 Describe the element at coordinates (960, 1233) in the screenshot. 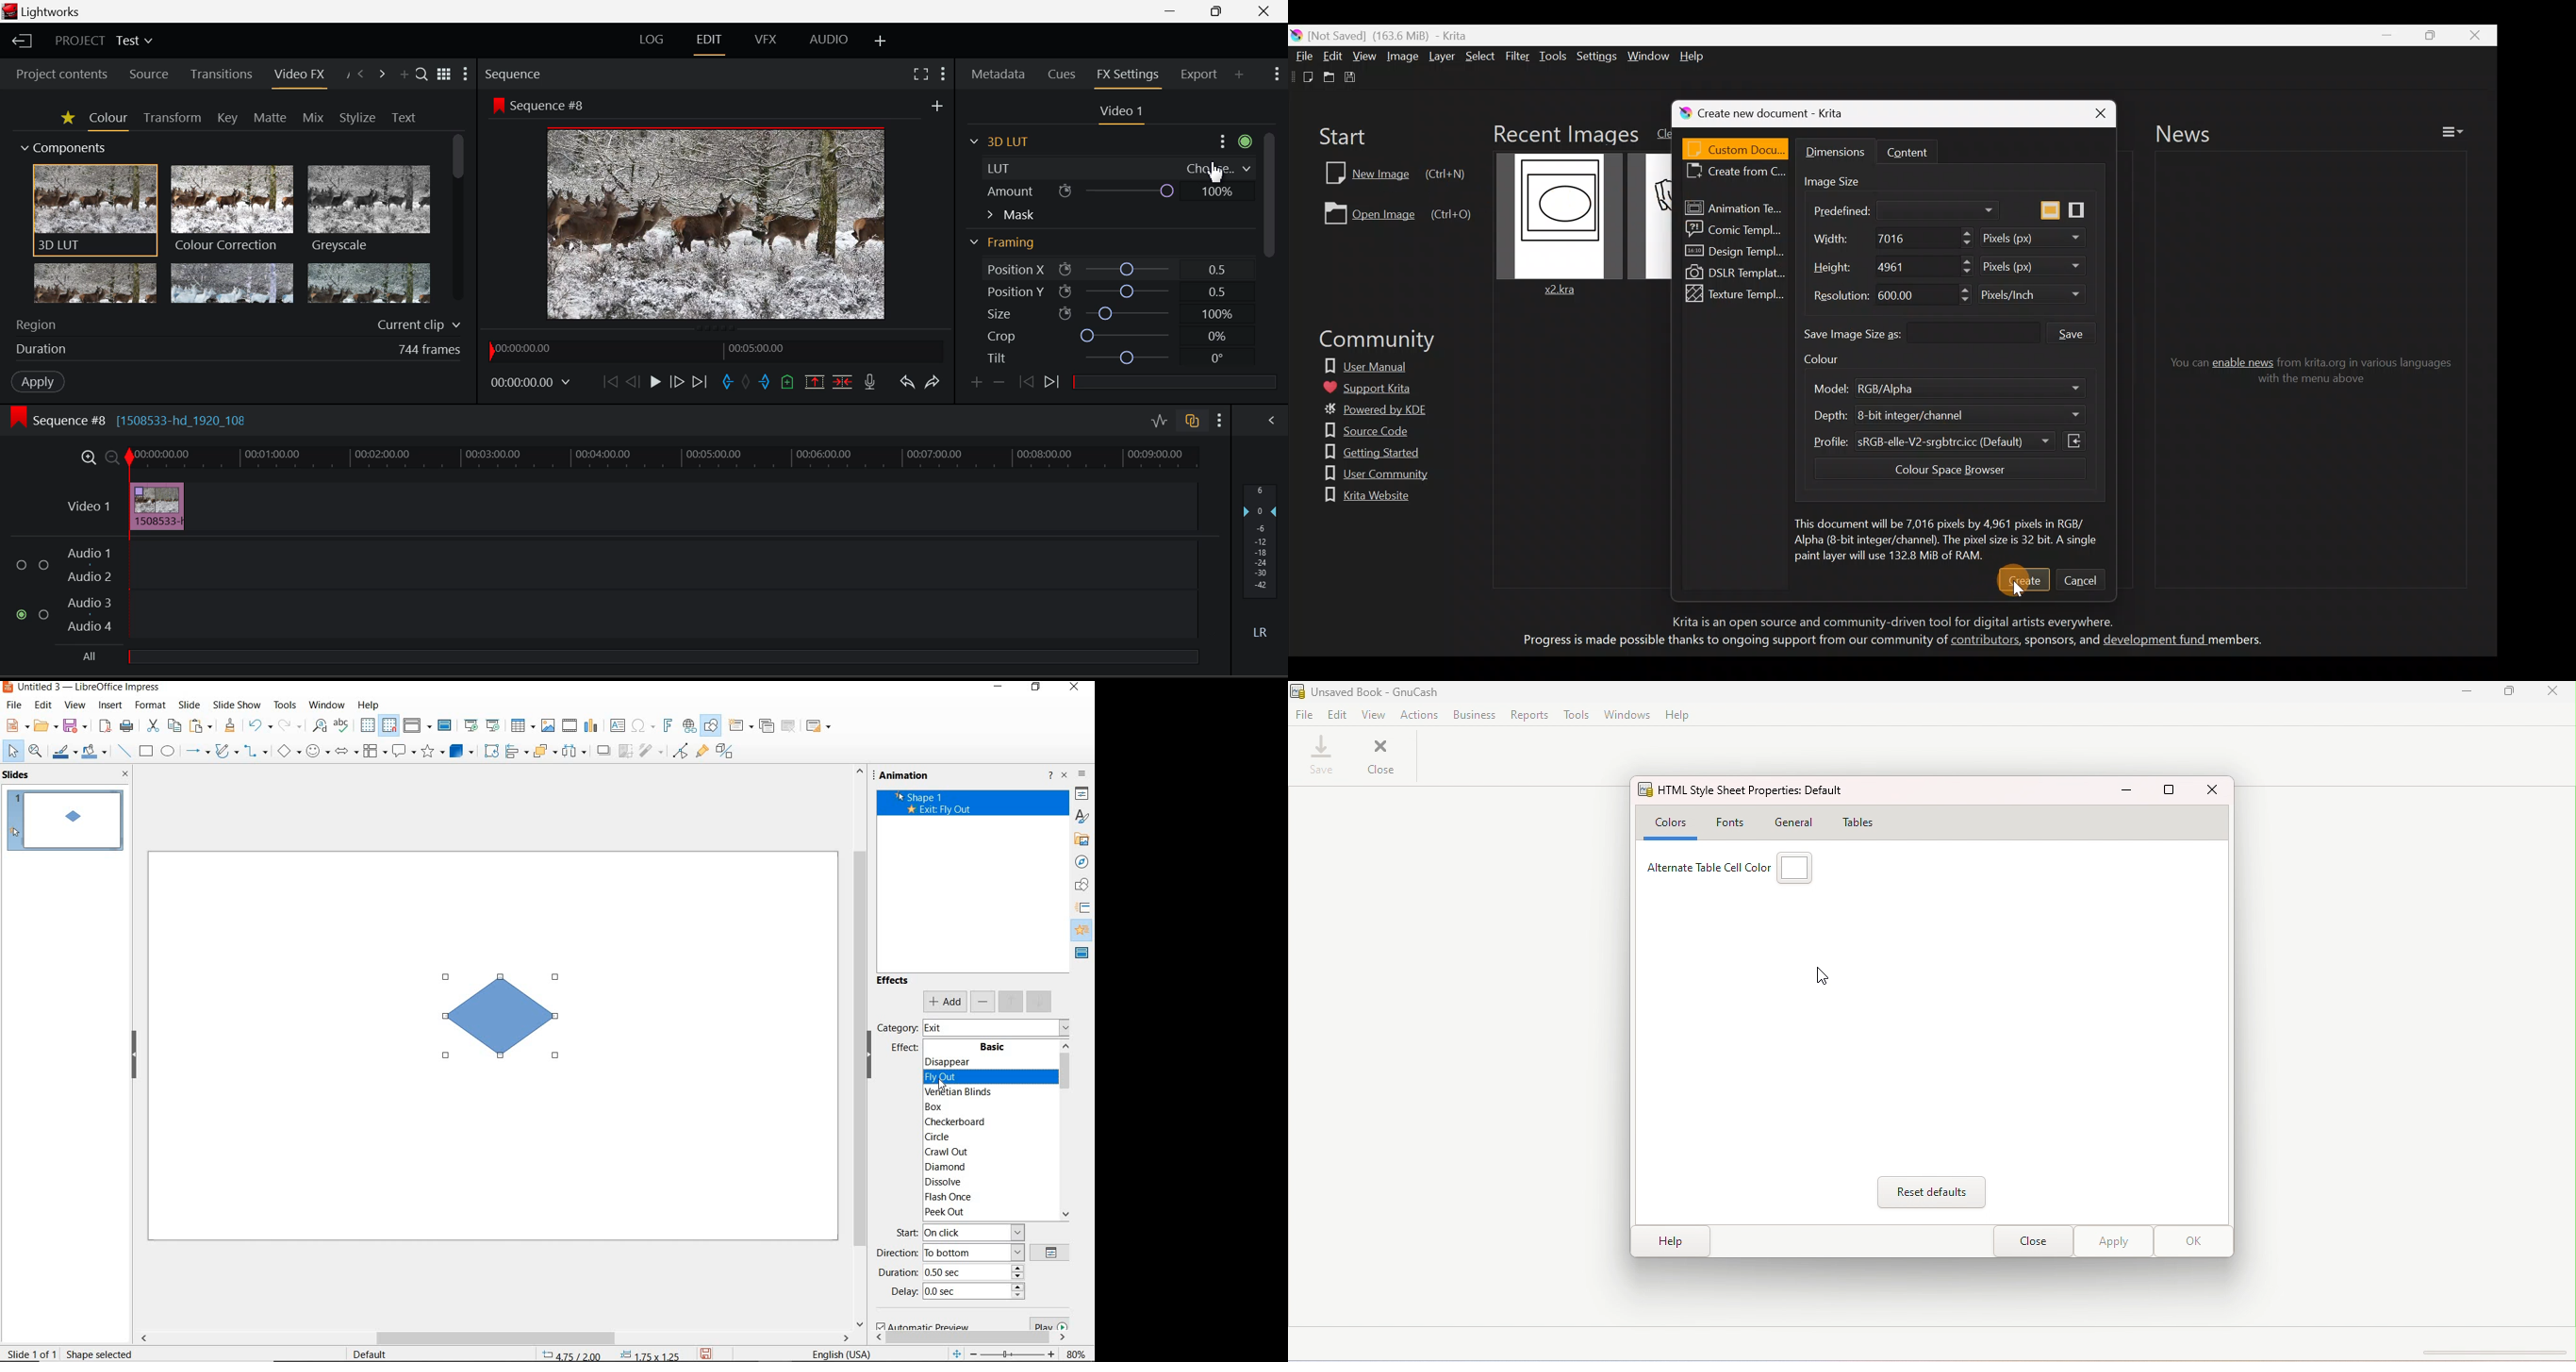

I see `start` at that location.